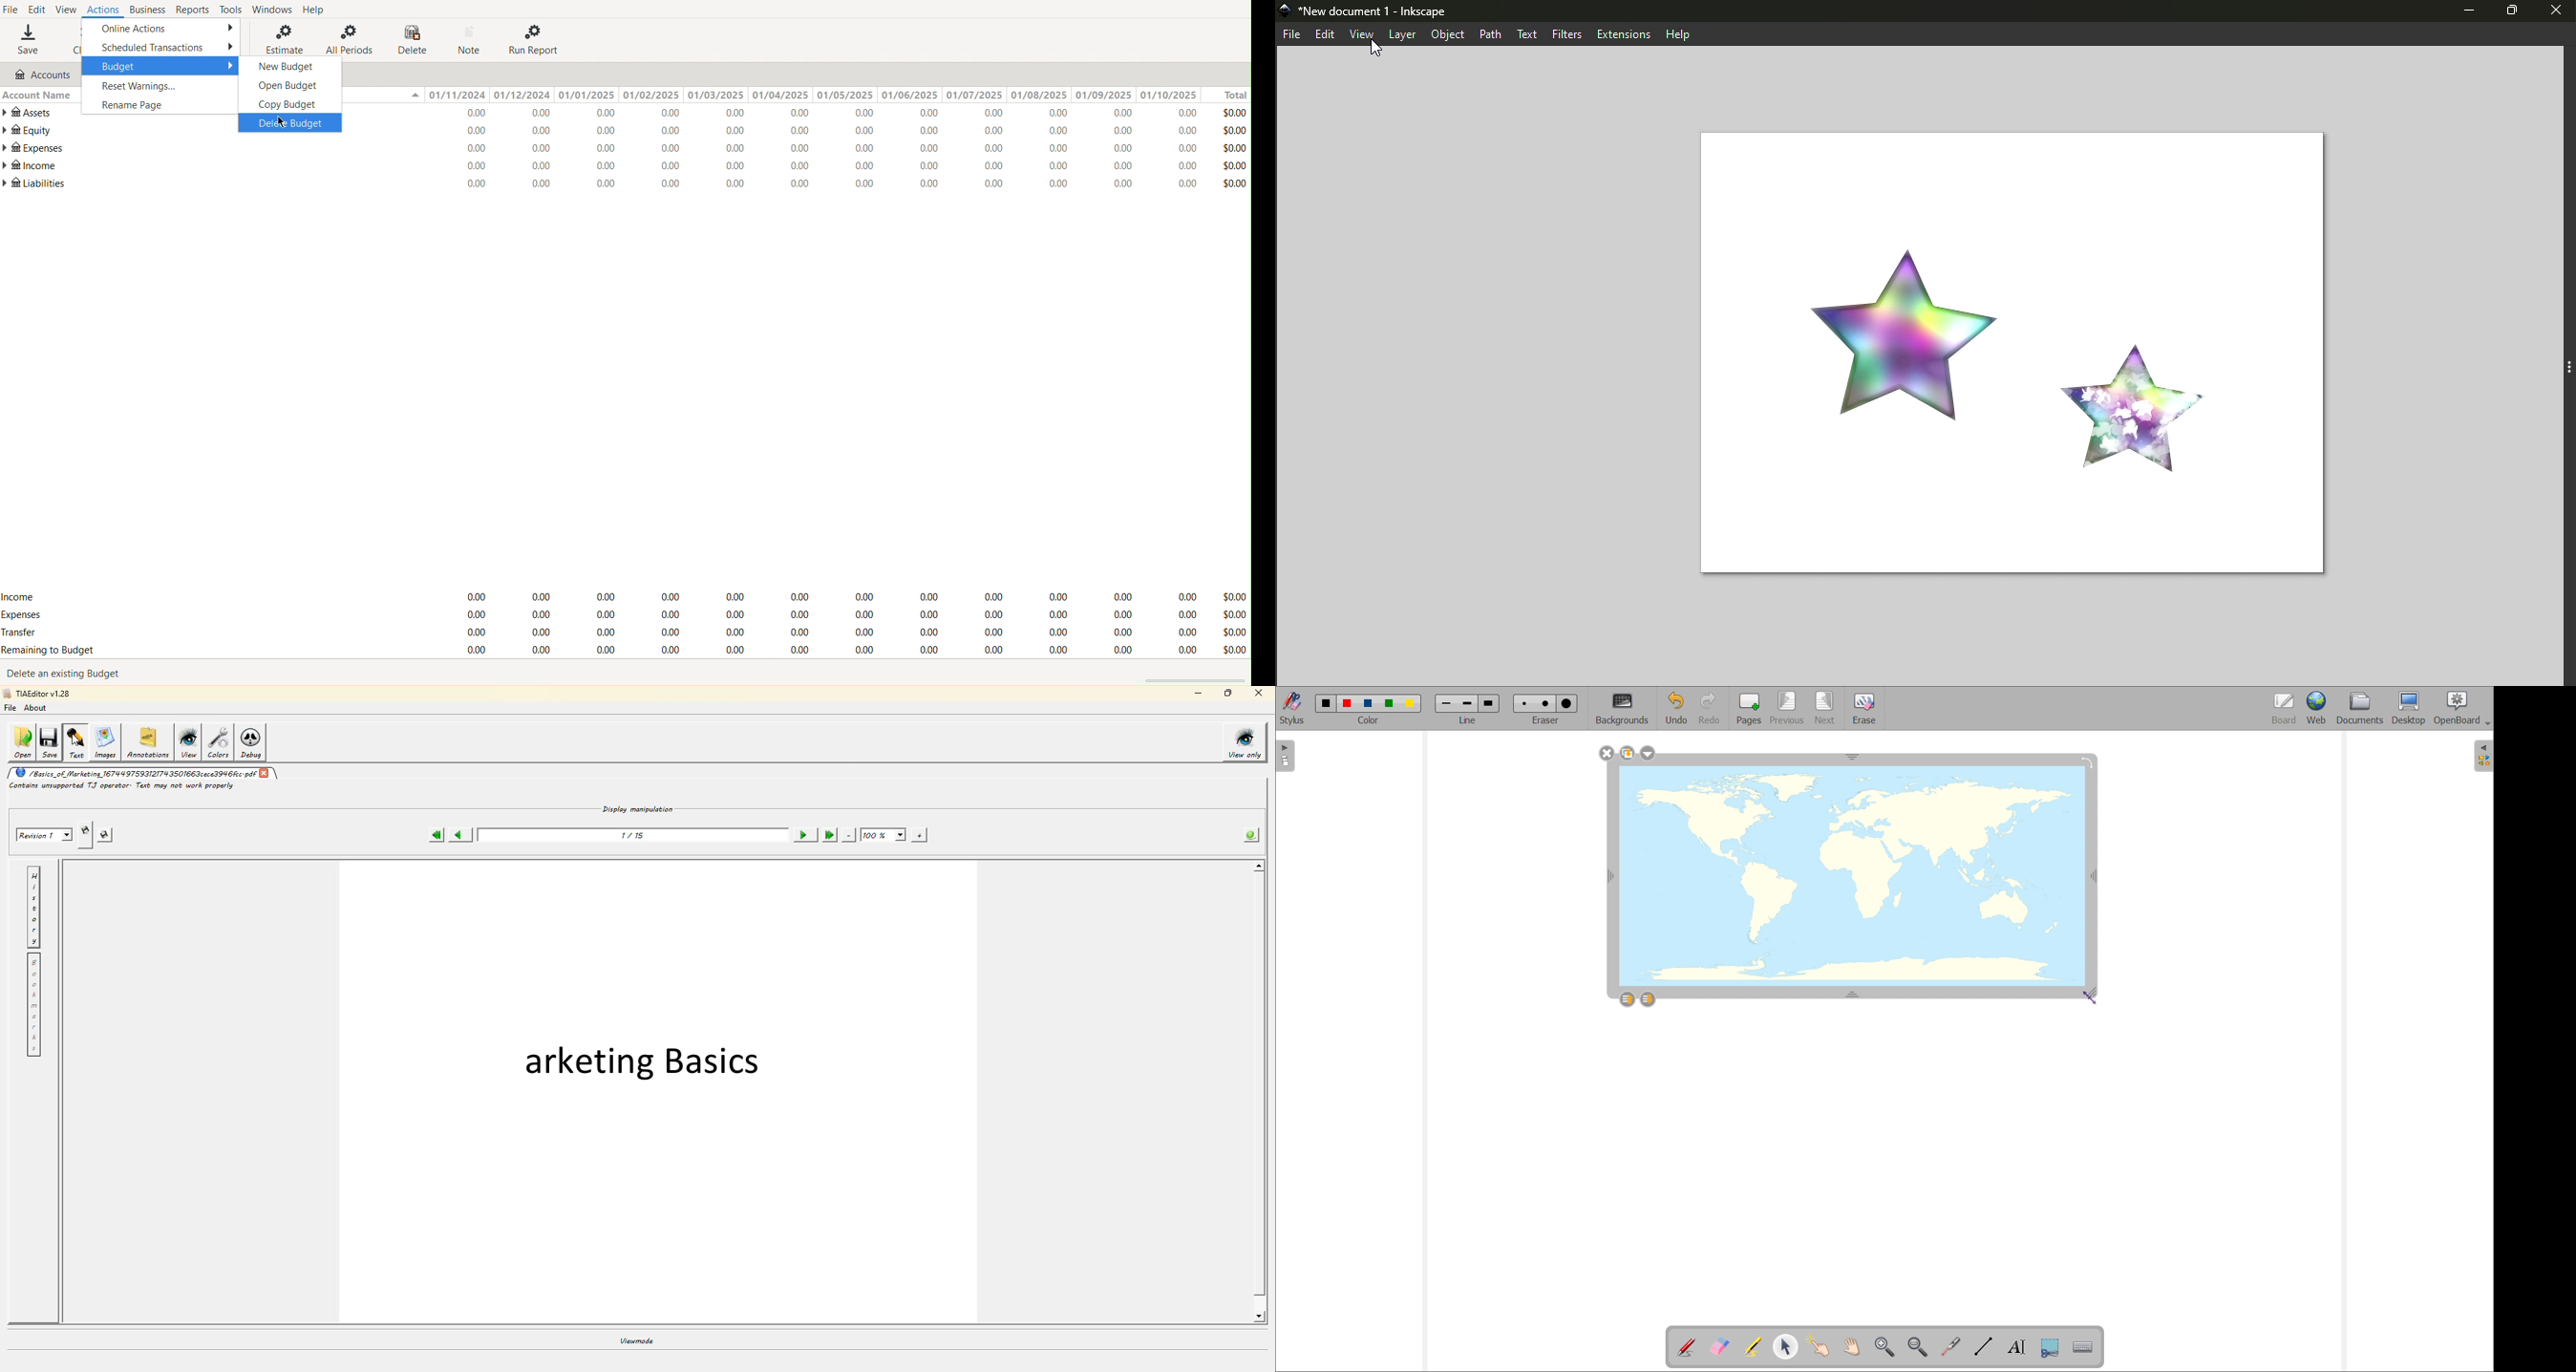 This screenshot has height=1372, width=2576. What do you see at coordinates (472, 40) in the screenshot?
I see `Note` at bounding box center [472, 40].